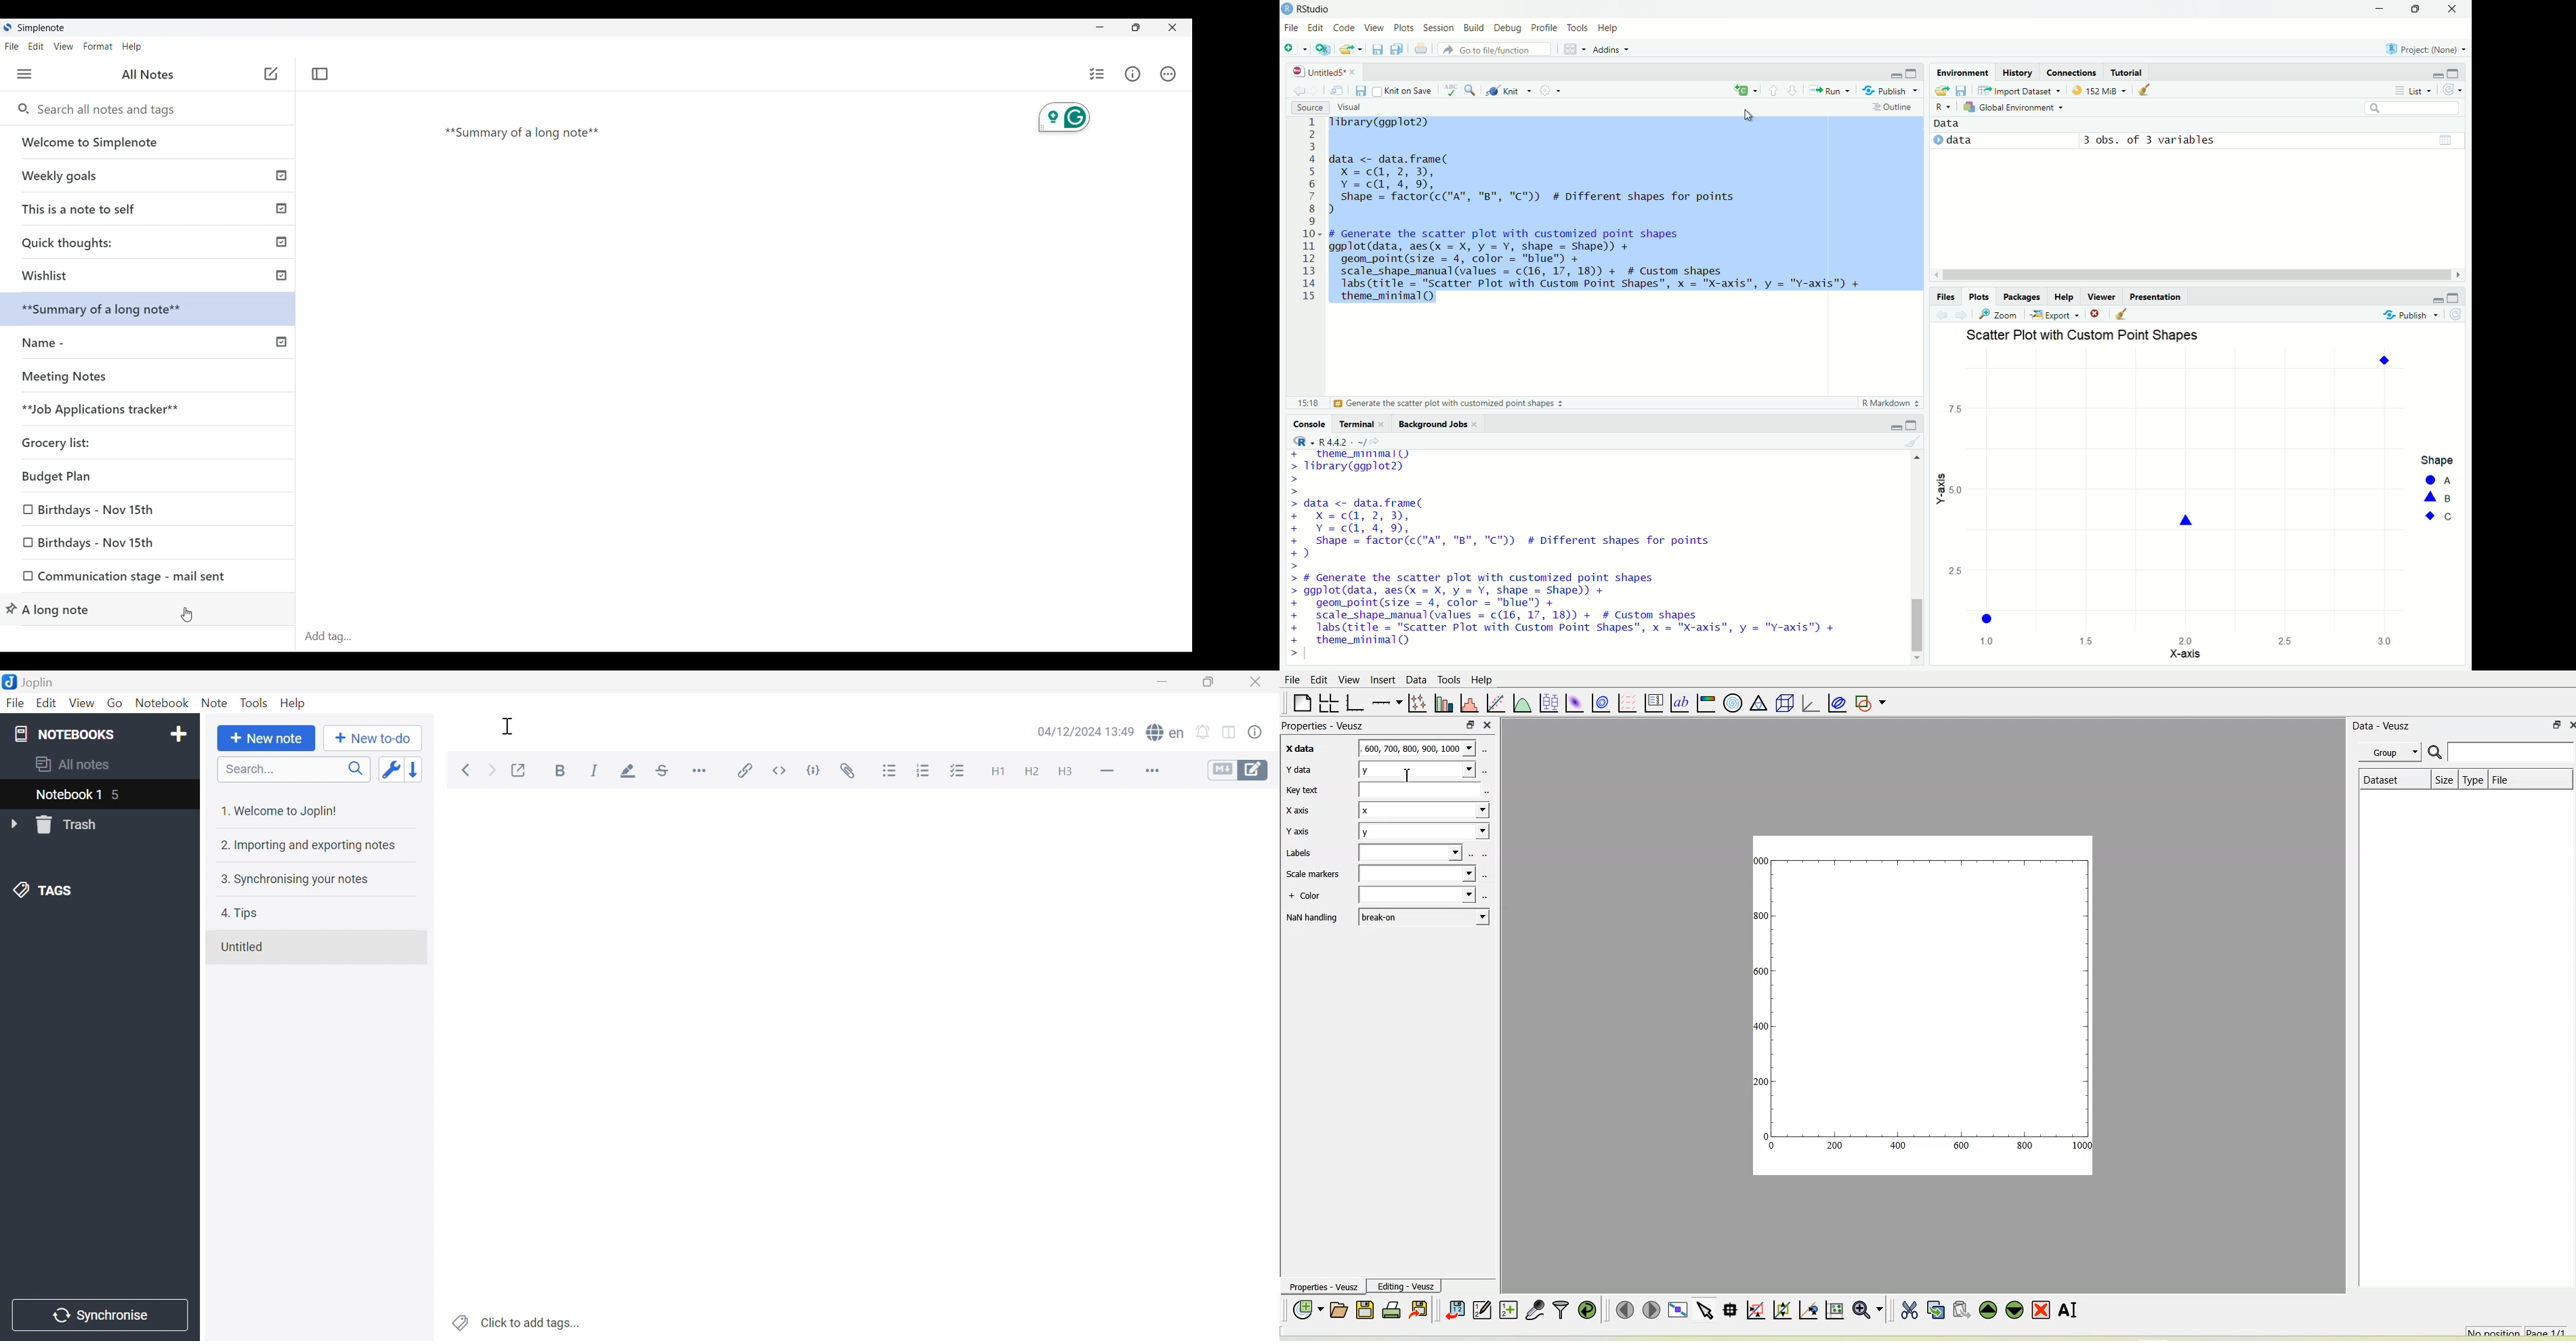  I want to click on Attach file, so click(850, 768).